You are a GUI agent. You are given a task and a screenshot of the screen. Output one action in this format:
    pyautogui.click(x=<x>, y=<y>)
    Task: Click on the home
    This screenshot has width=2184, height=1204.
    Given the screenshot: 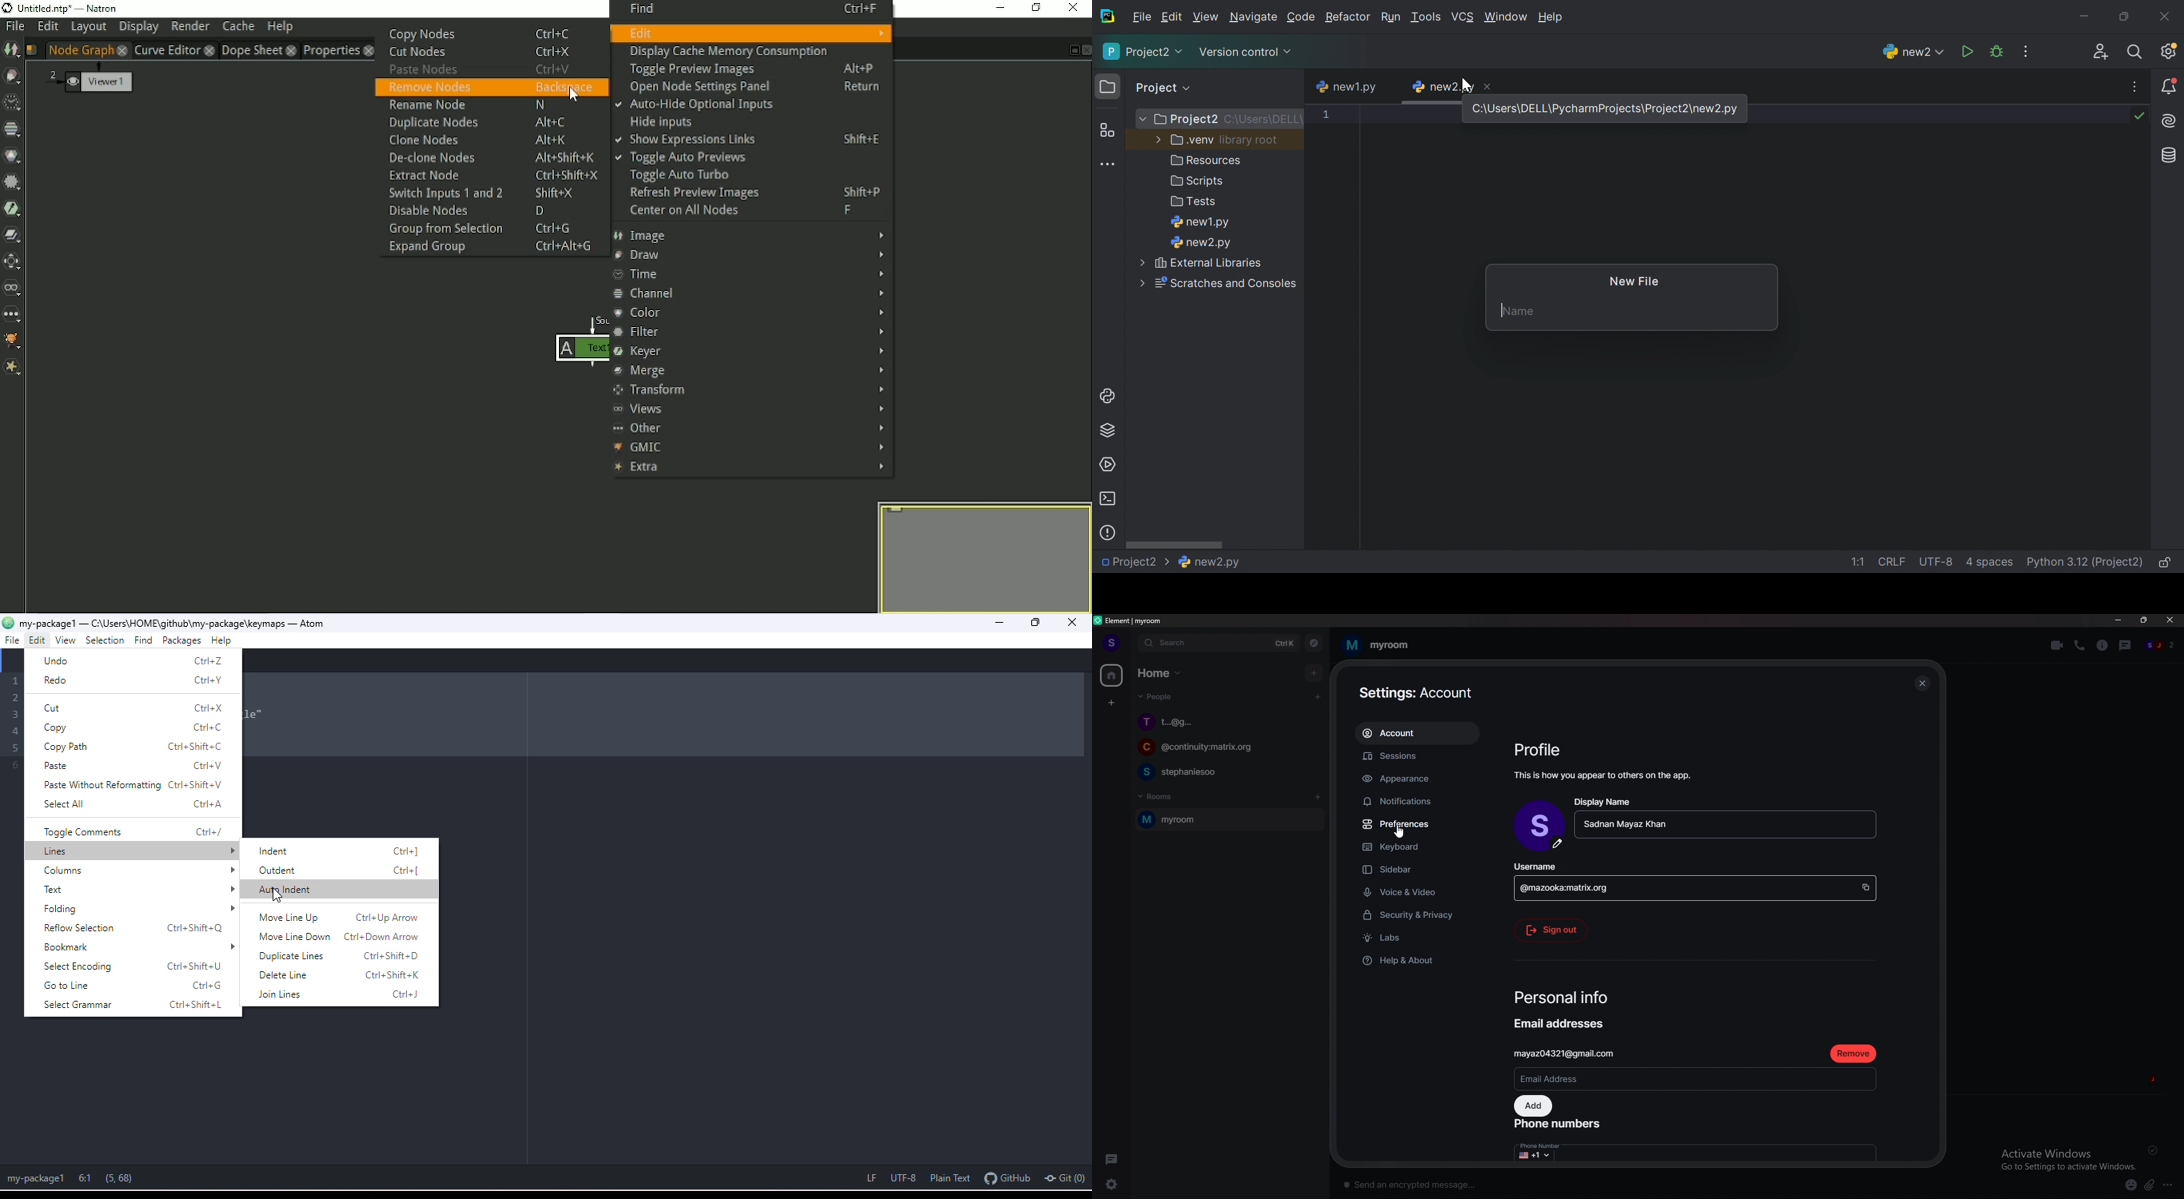 What is the action you would take?
    pyautogui.click(x=1112, y=676)
    